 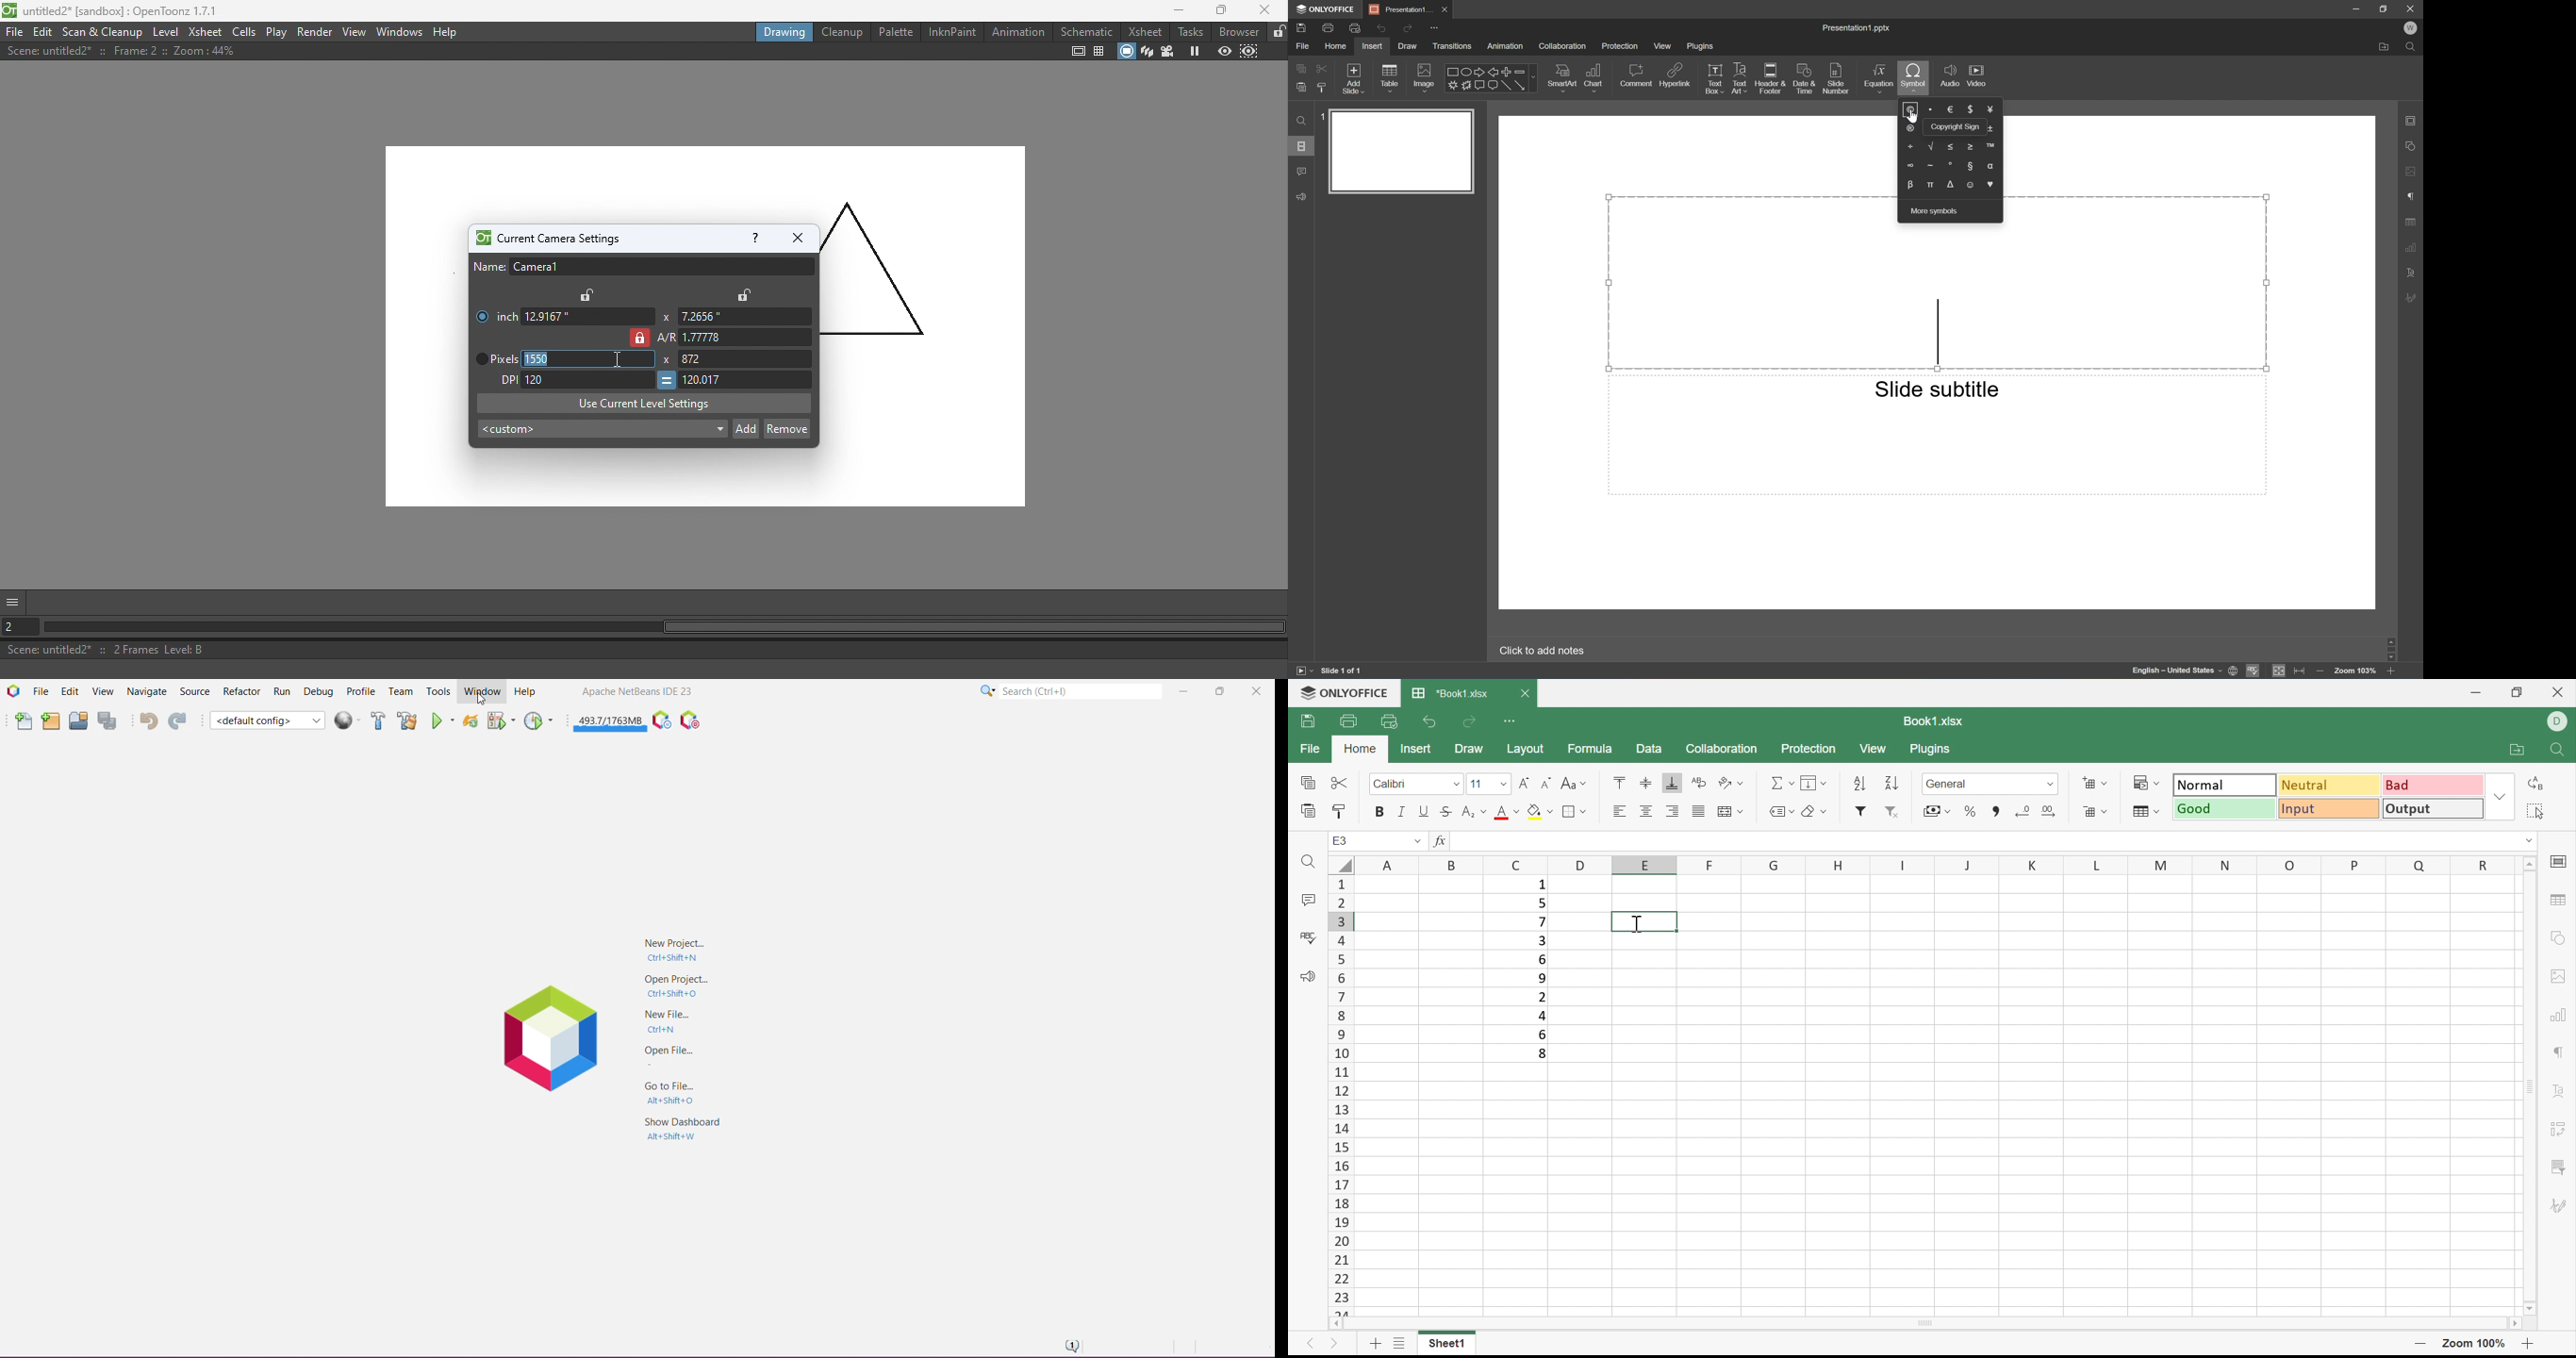 What do you see at coordinates (1306, 784) in the screenshot?
I see `Copy` at bounding box center [1306, 784].